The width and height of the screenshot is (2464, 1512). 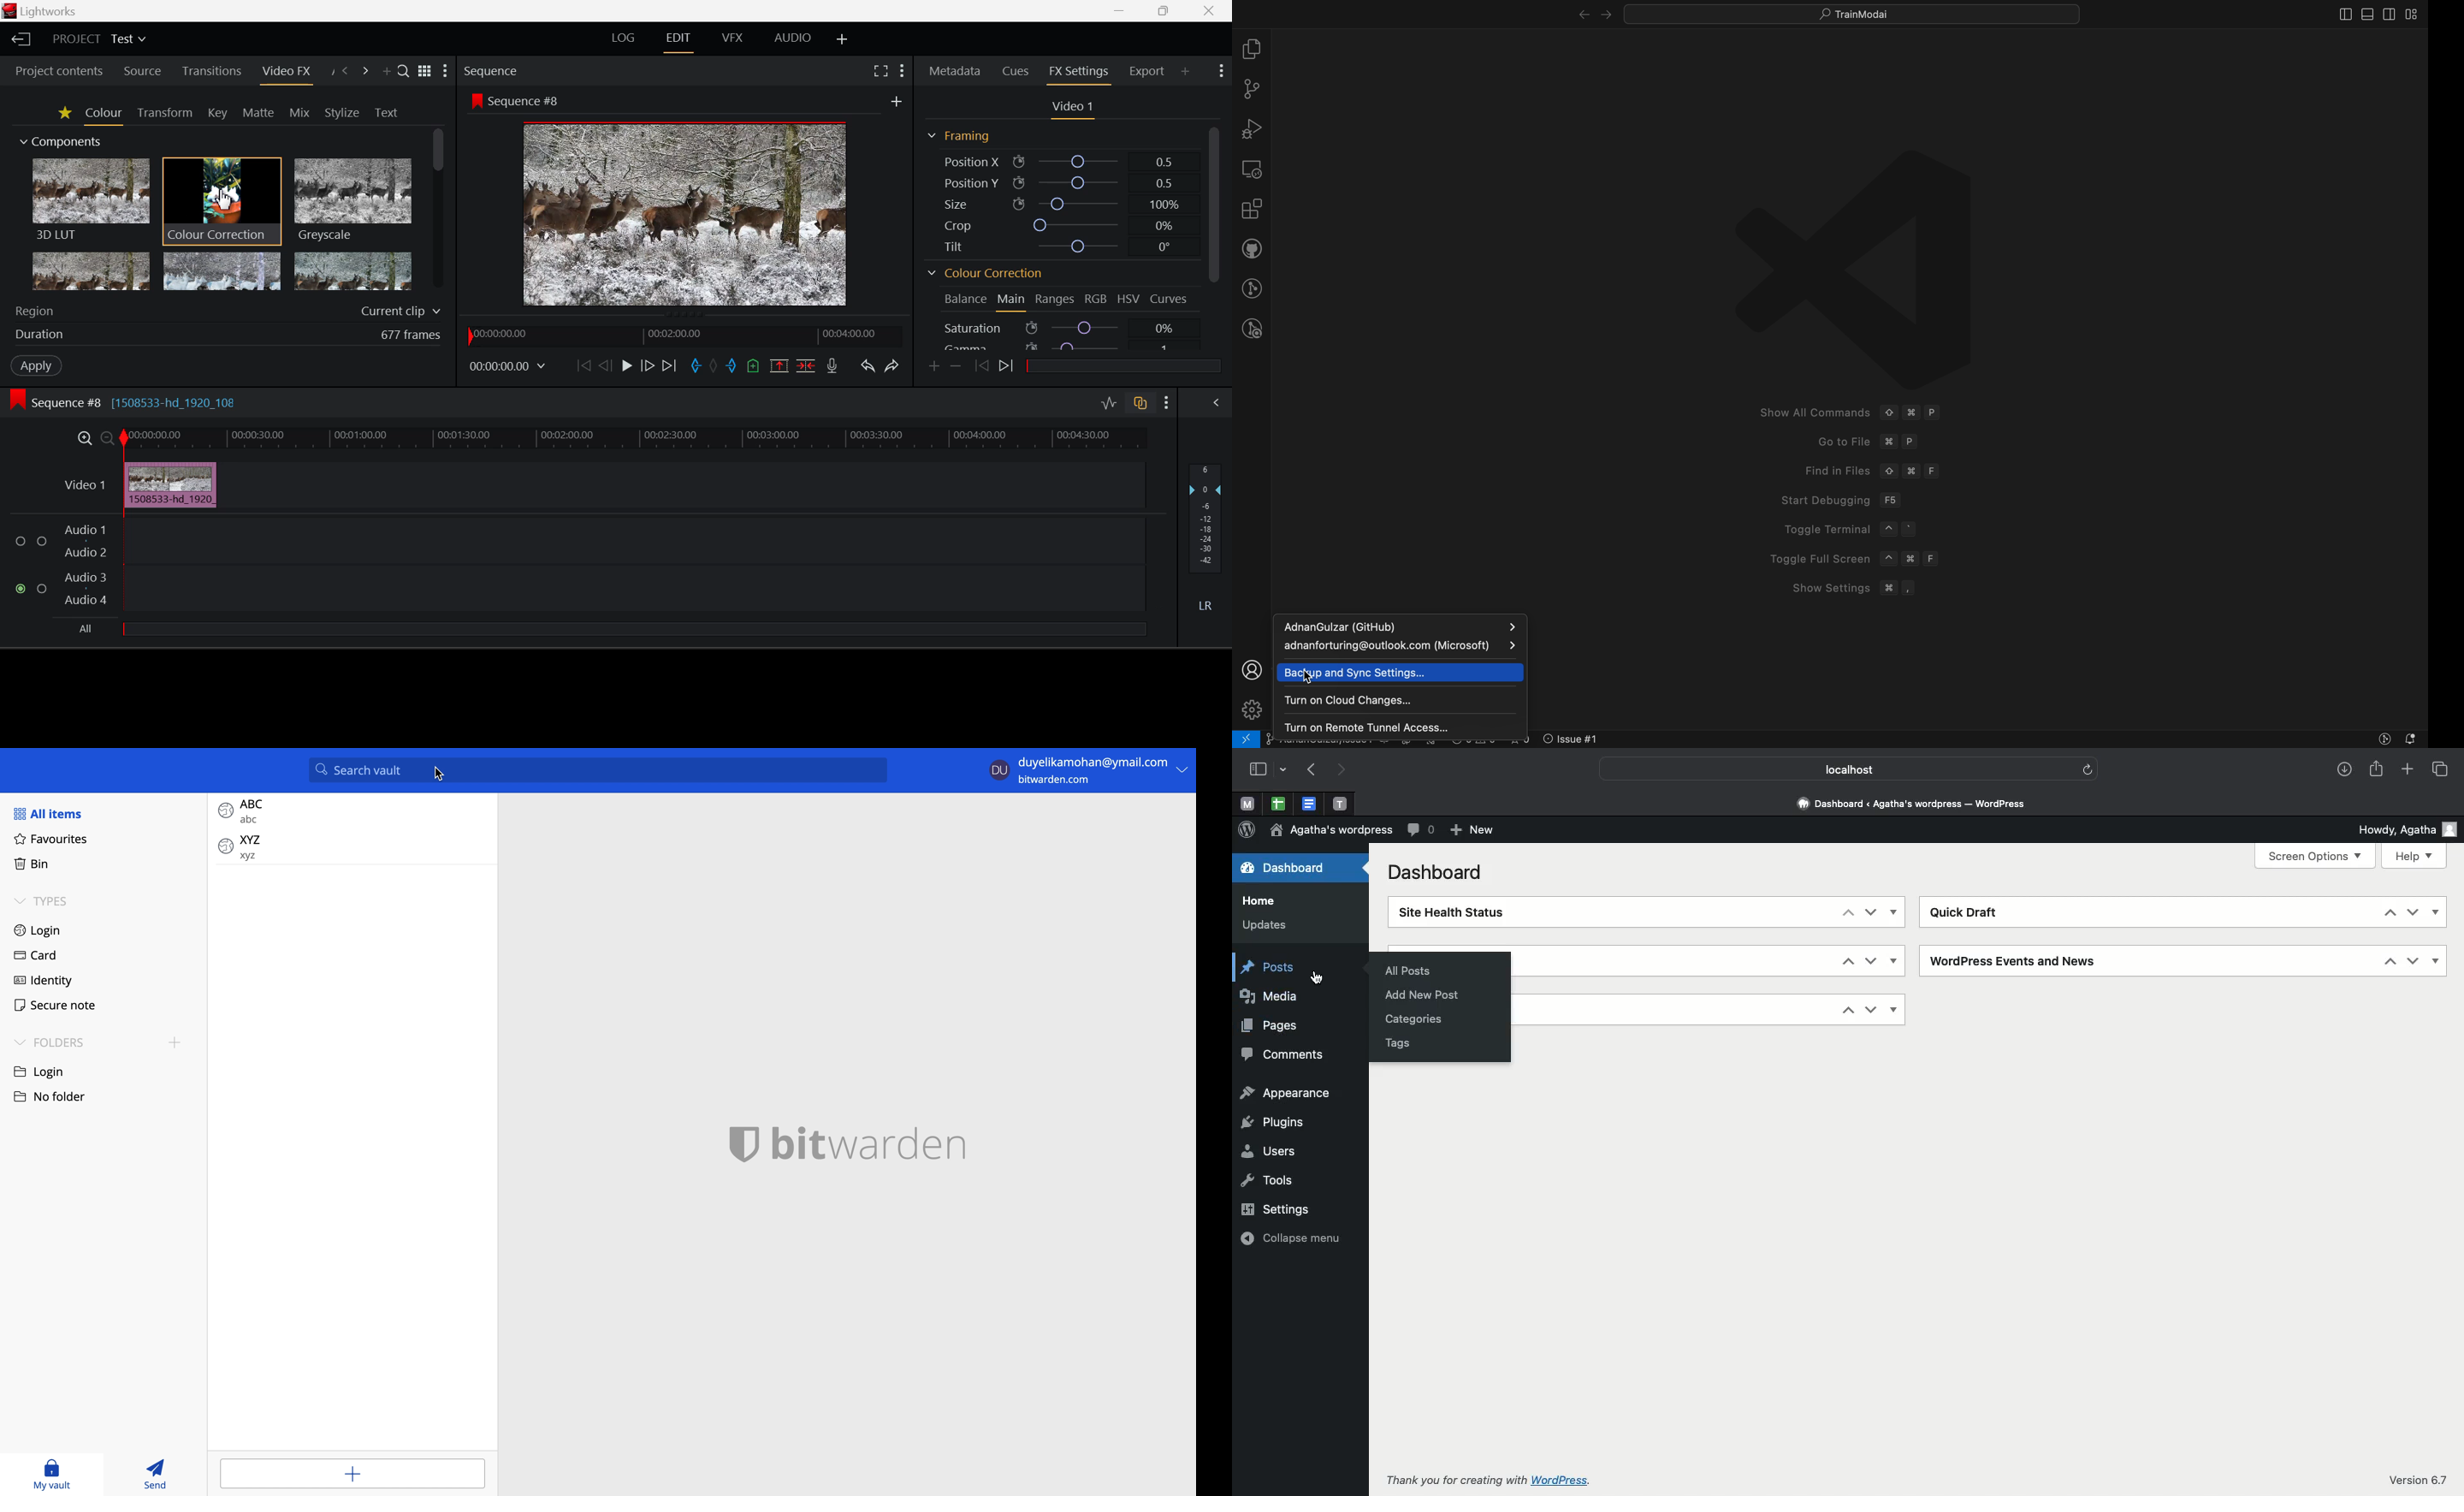 I want to click on login, so click(x=44, y=1072).